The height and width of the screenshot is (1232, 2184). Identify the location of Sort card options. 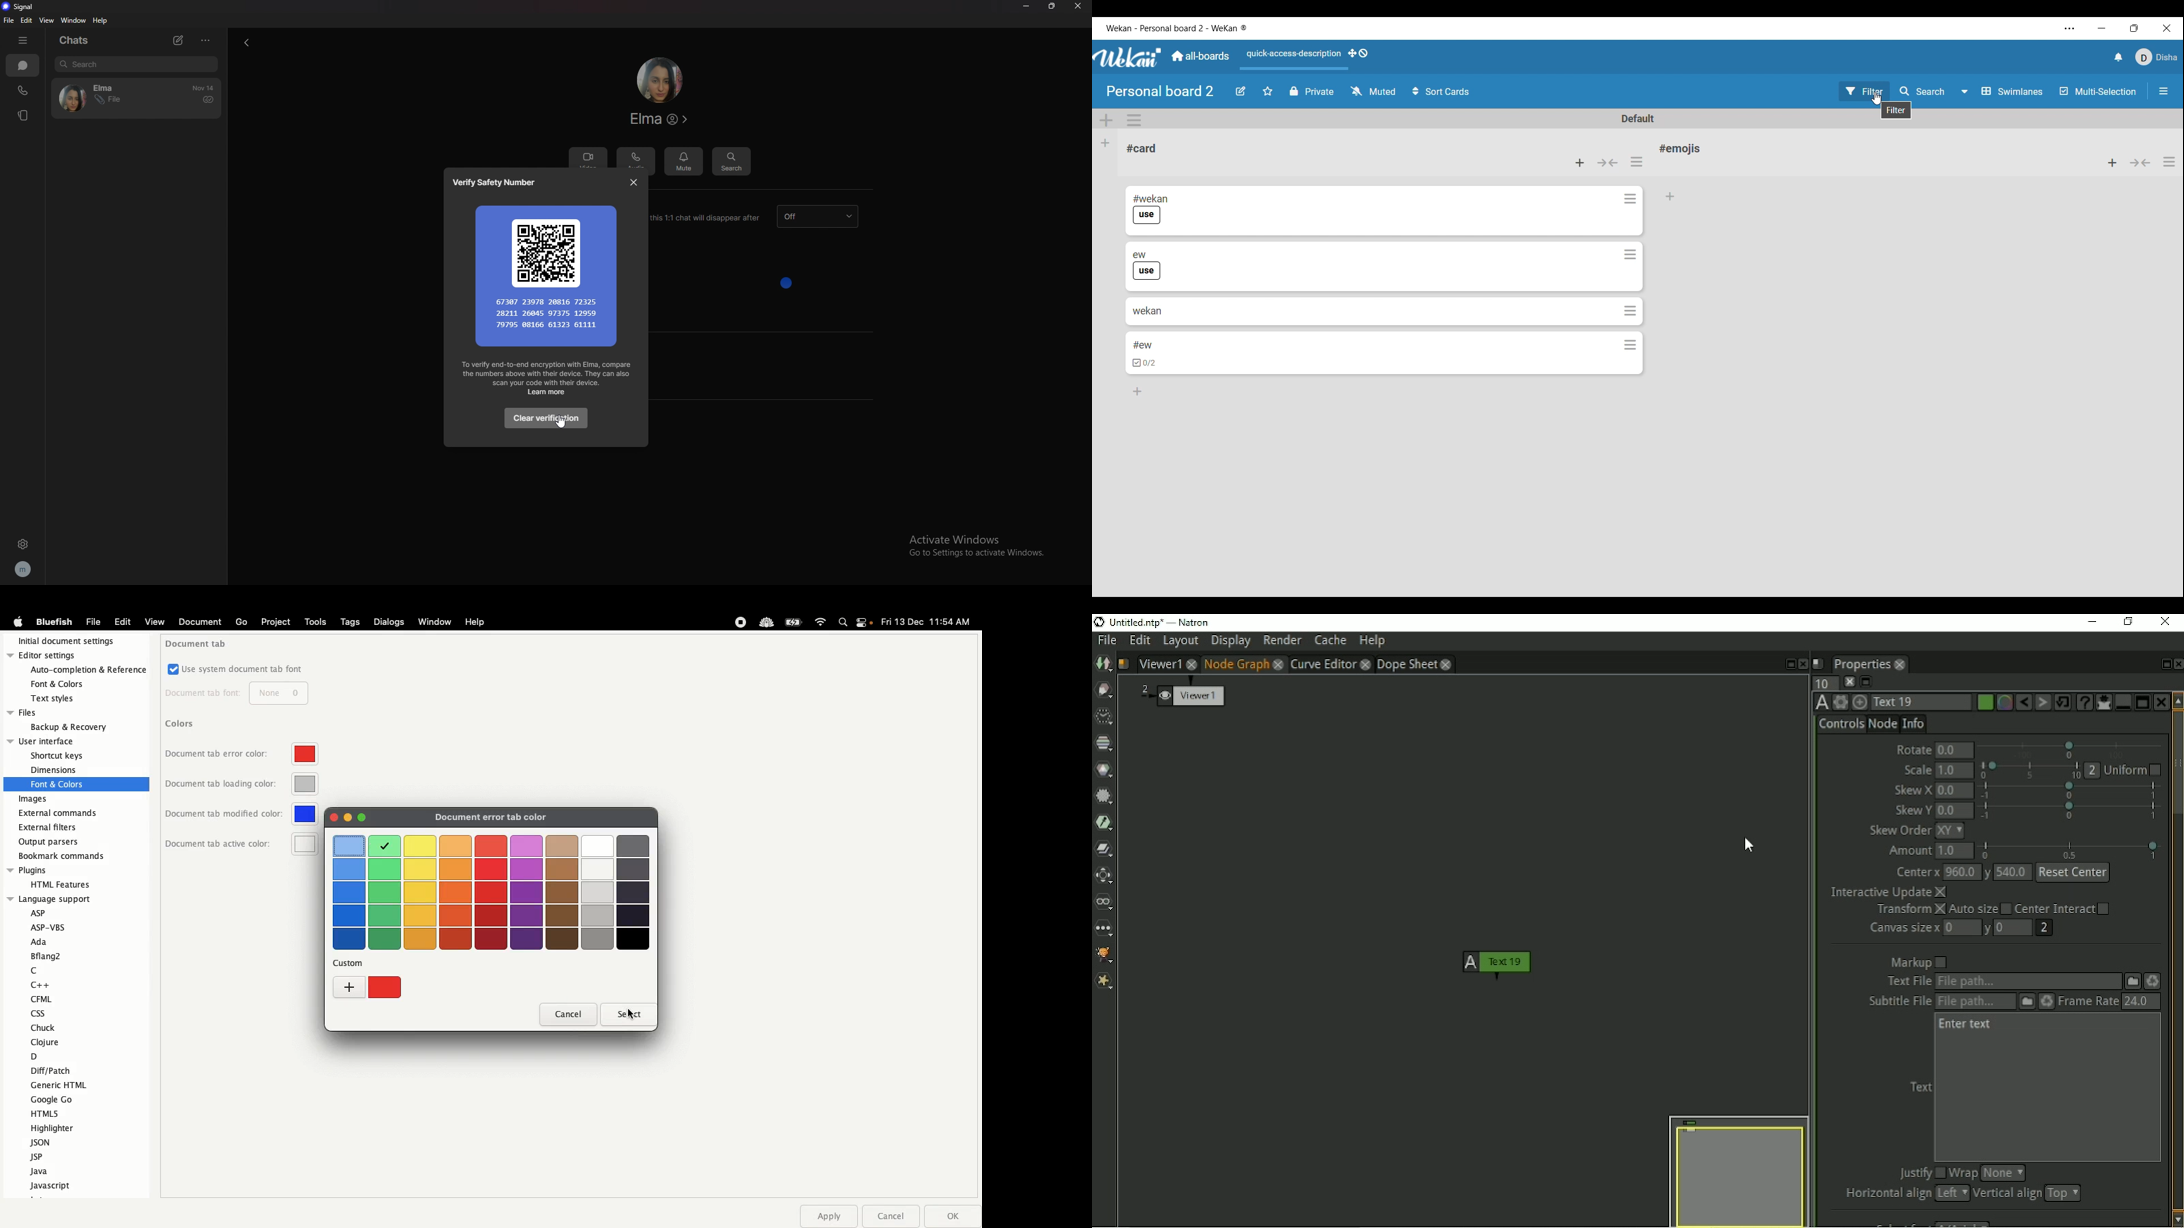
(1441, 91).